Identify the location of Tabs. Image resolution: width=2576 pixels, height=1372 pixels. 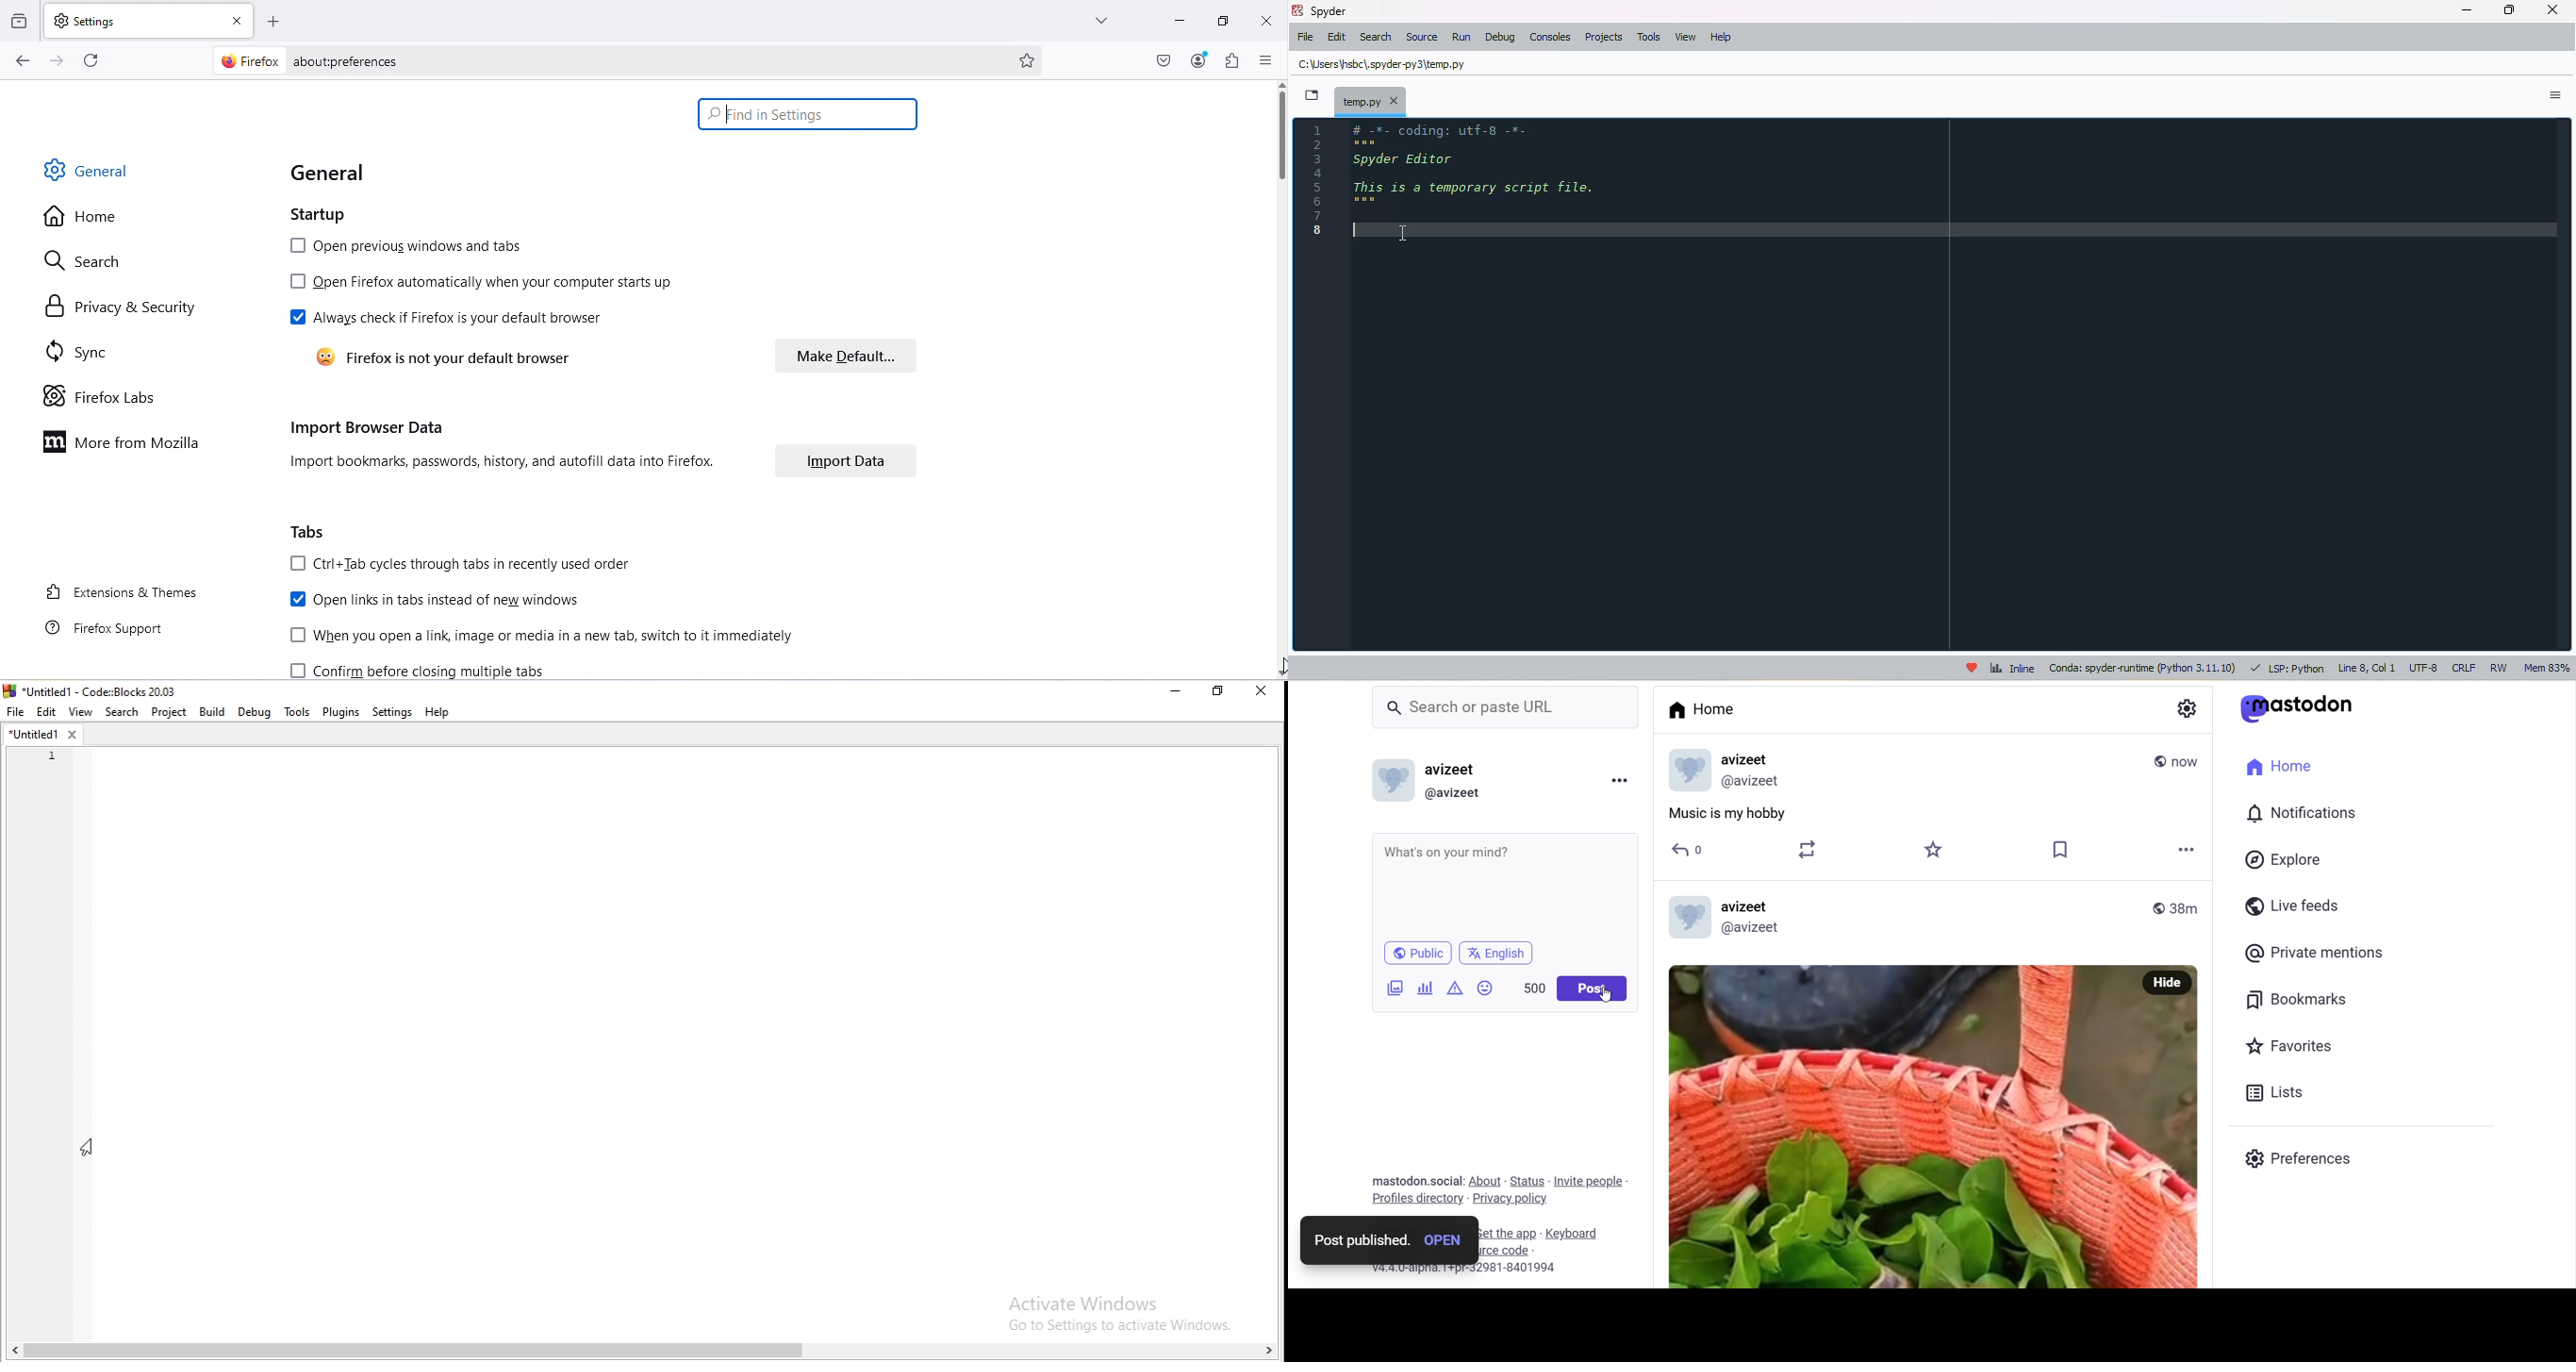
(309, 531).